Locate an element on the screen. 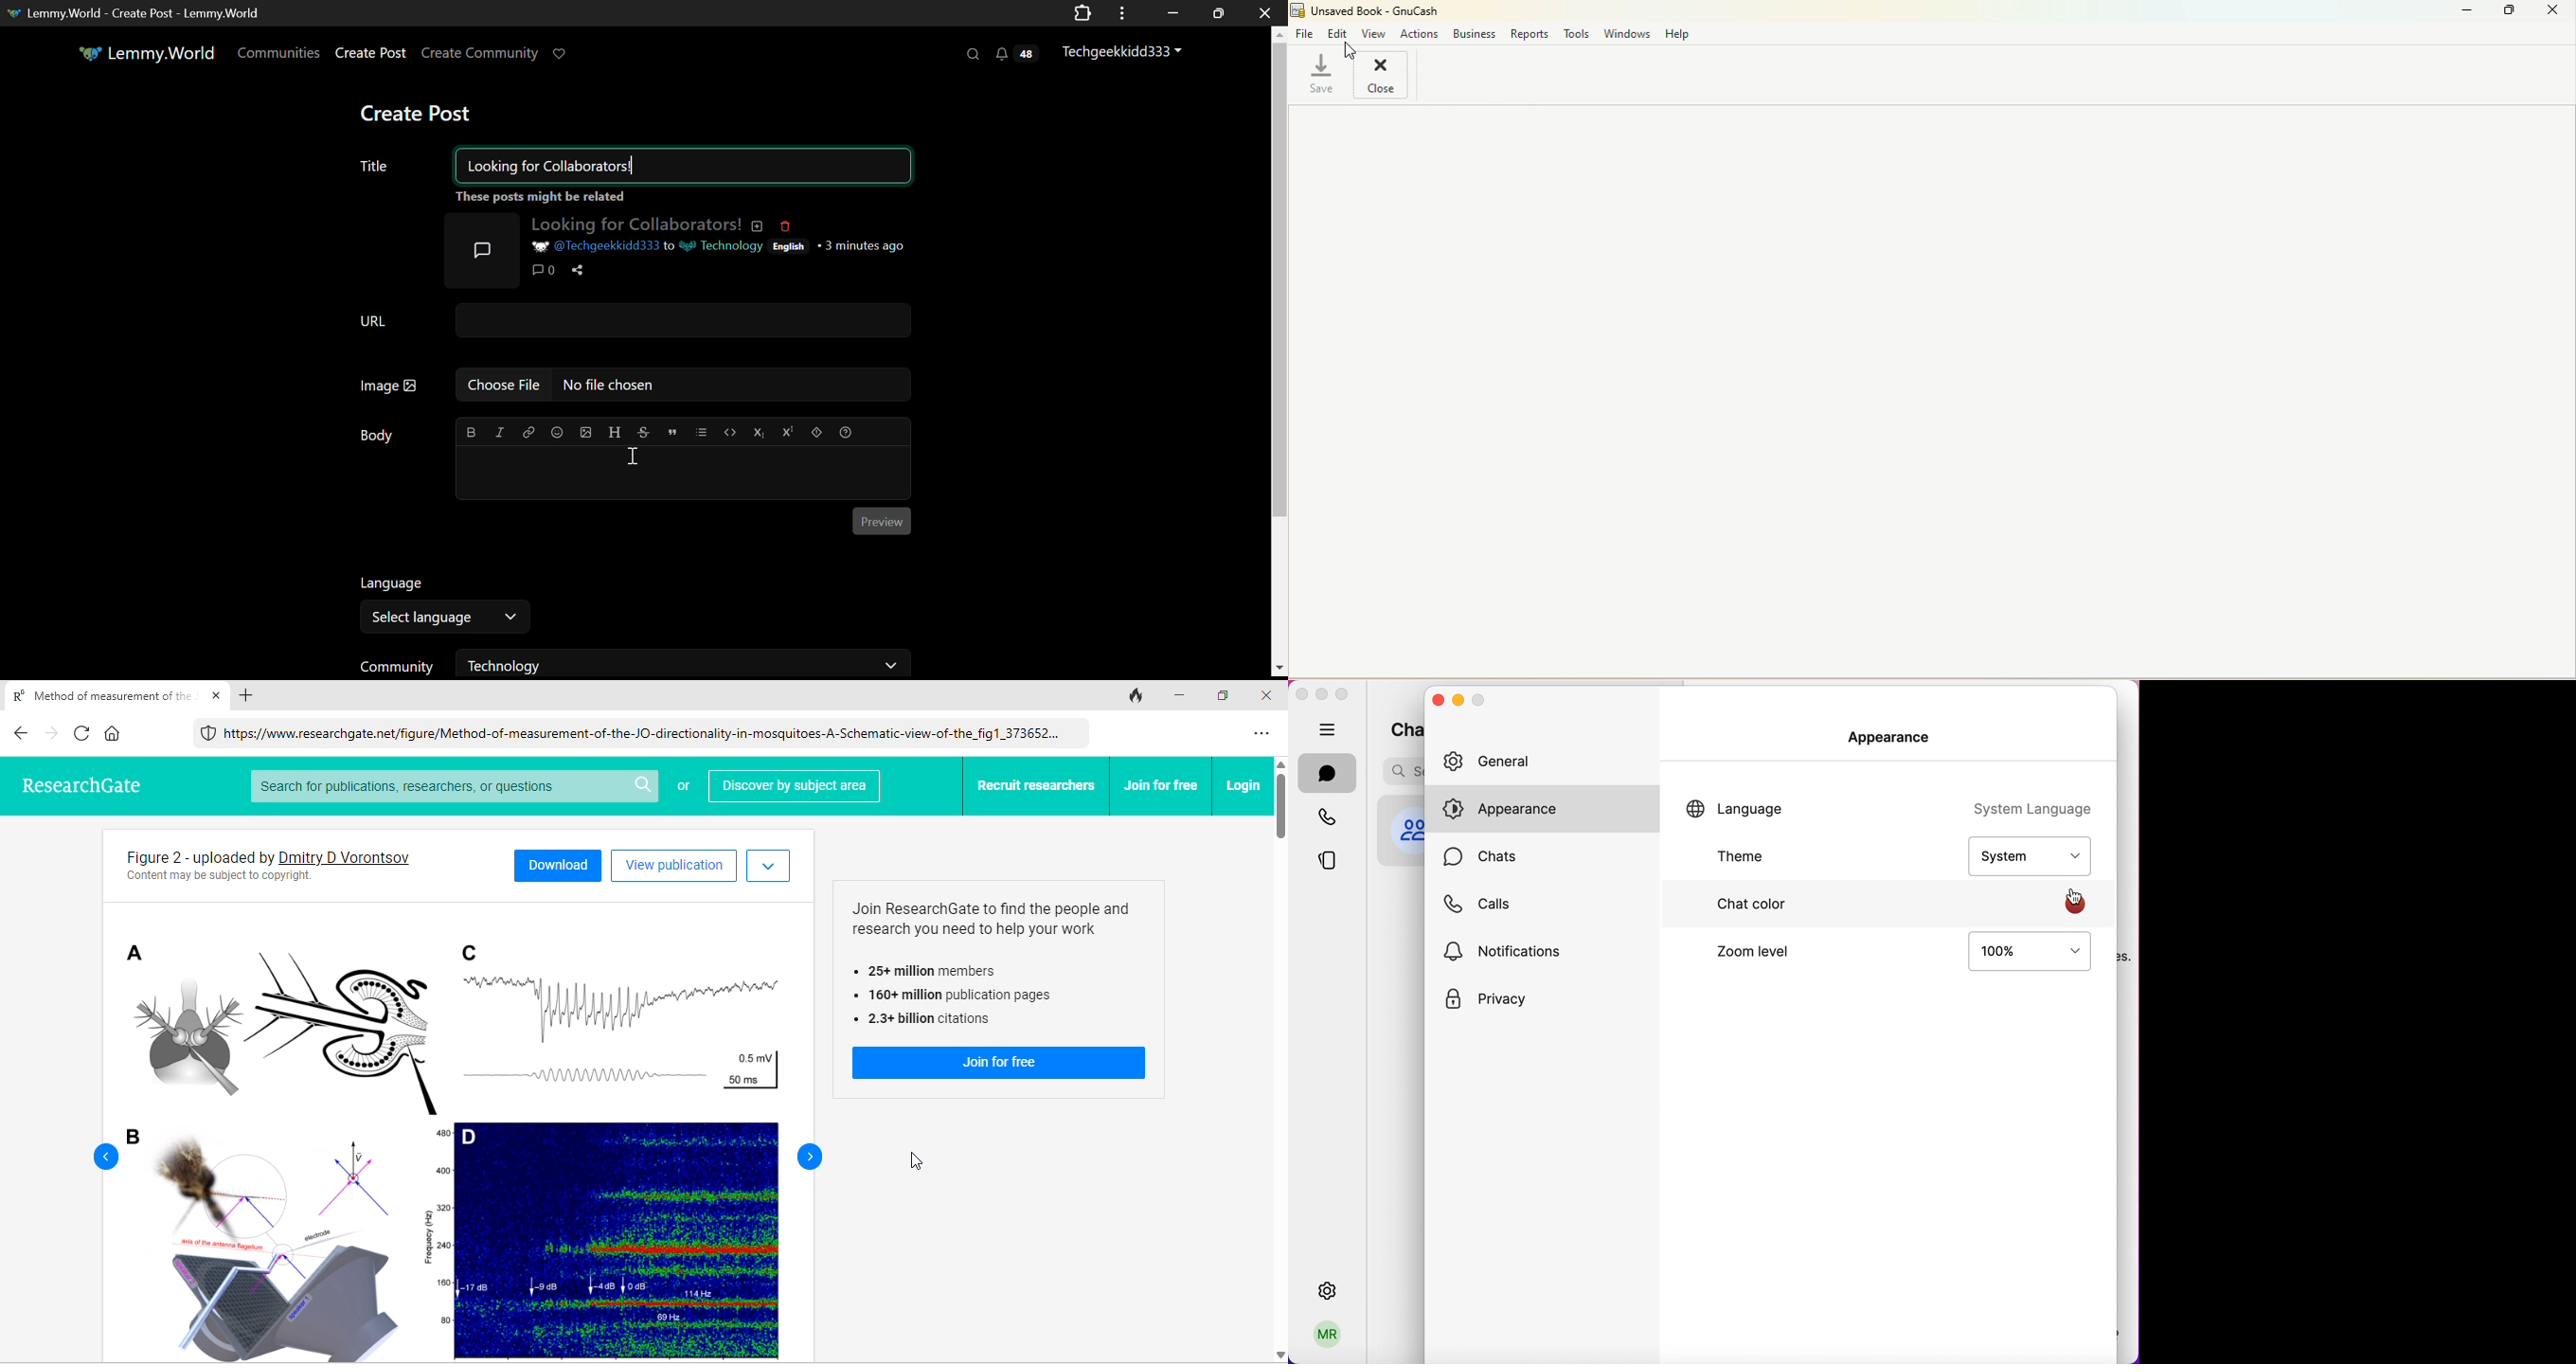 Image resolution: width=2576 pixels, height=1372 pixels. zoom level is located at coordinates (1772, 961).